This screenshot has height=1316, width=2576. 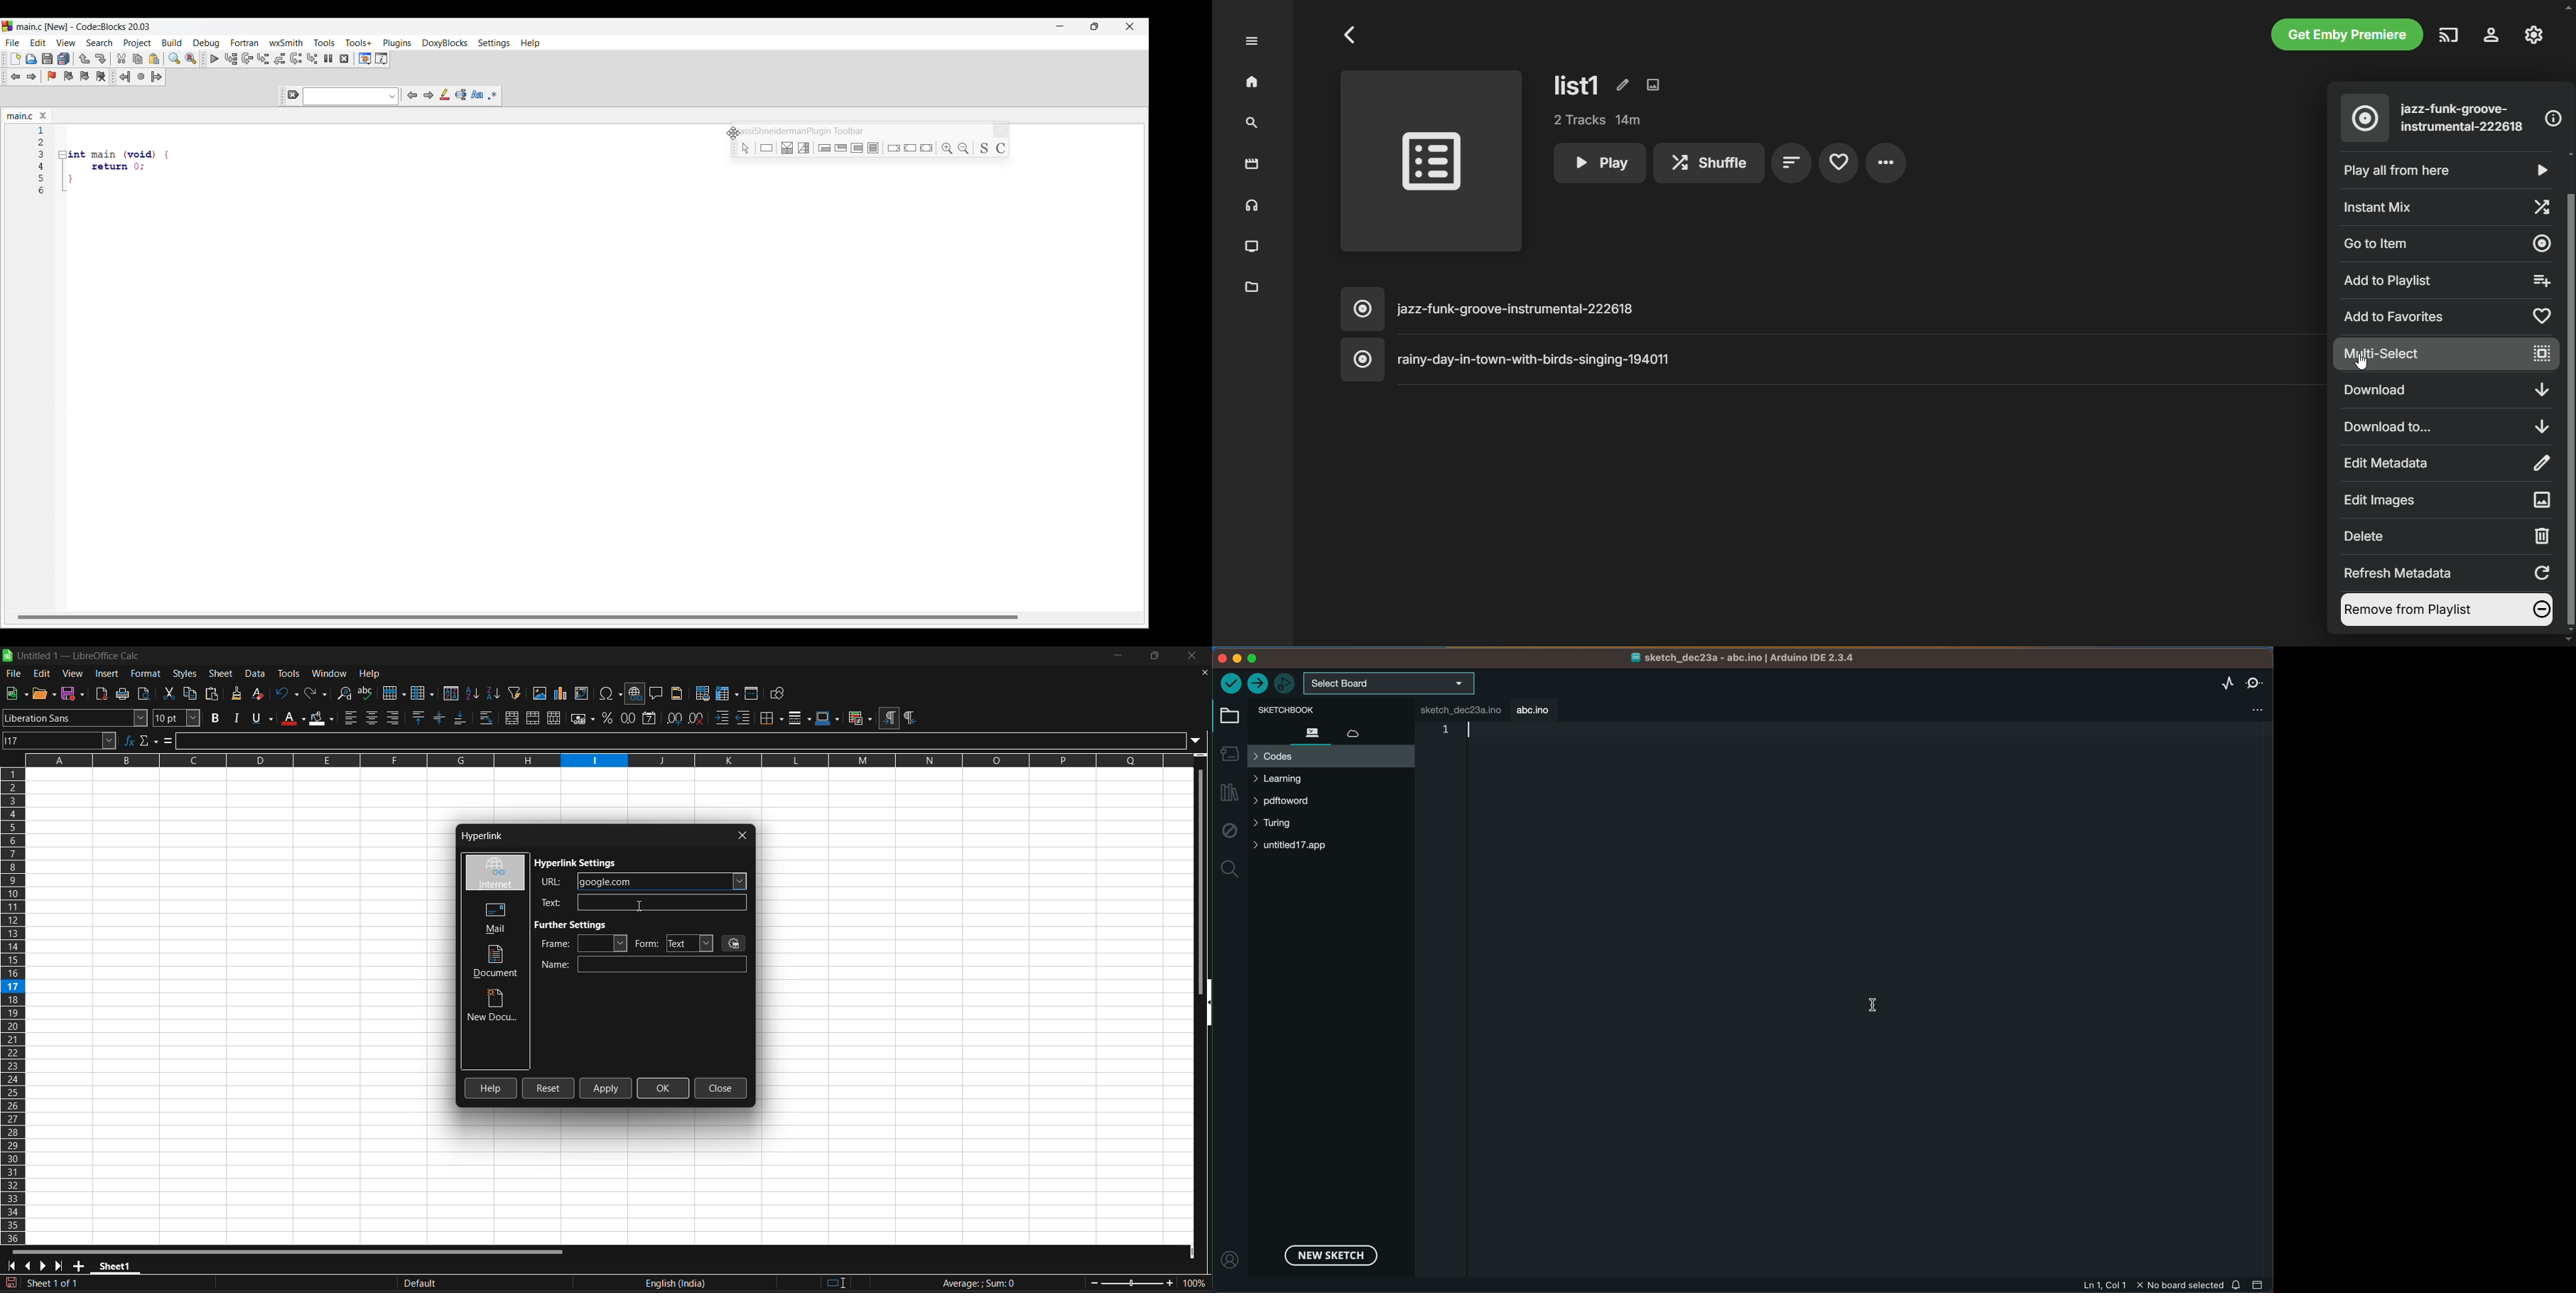 I want to click on Tools+ menu, so click(x=359, y=43).